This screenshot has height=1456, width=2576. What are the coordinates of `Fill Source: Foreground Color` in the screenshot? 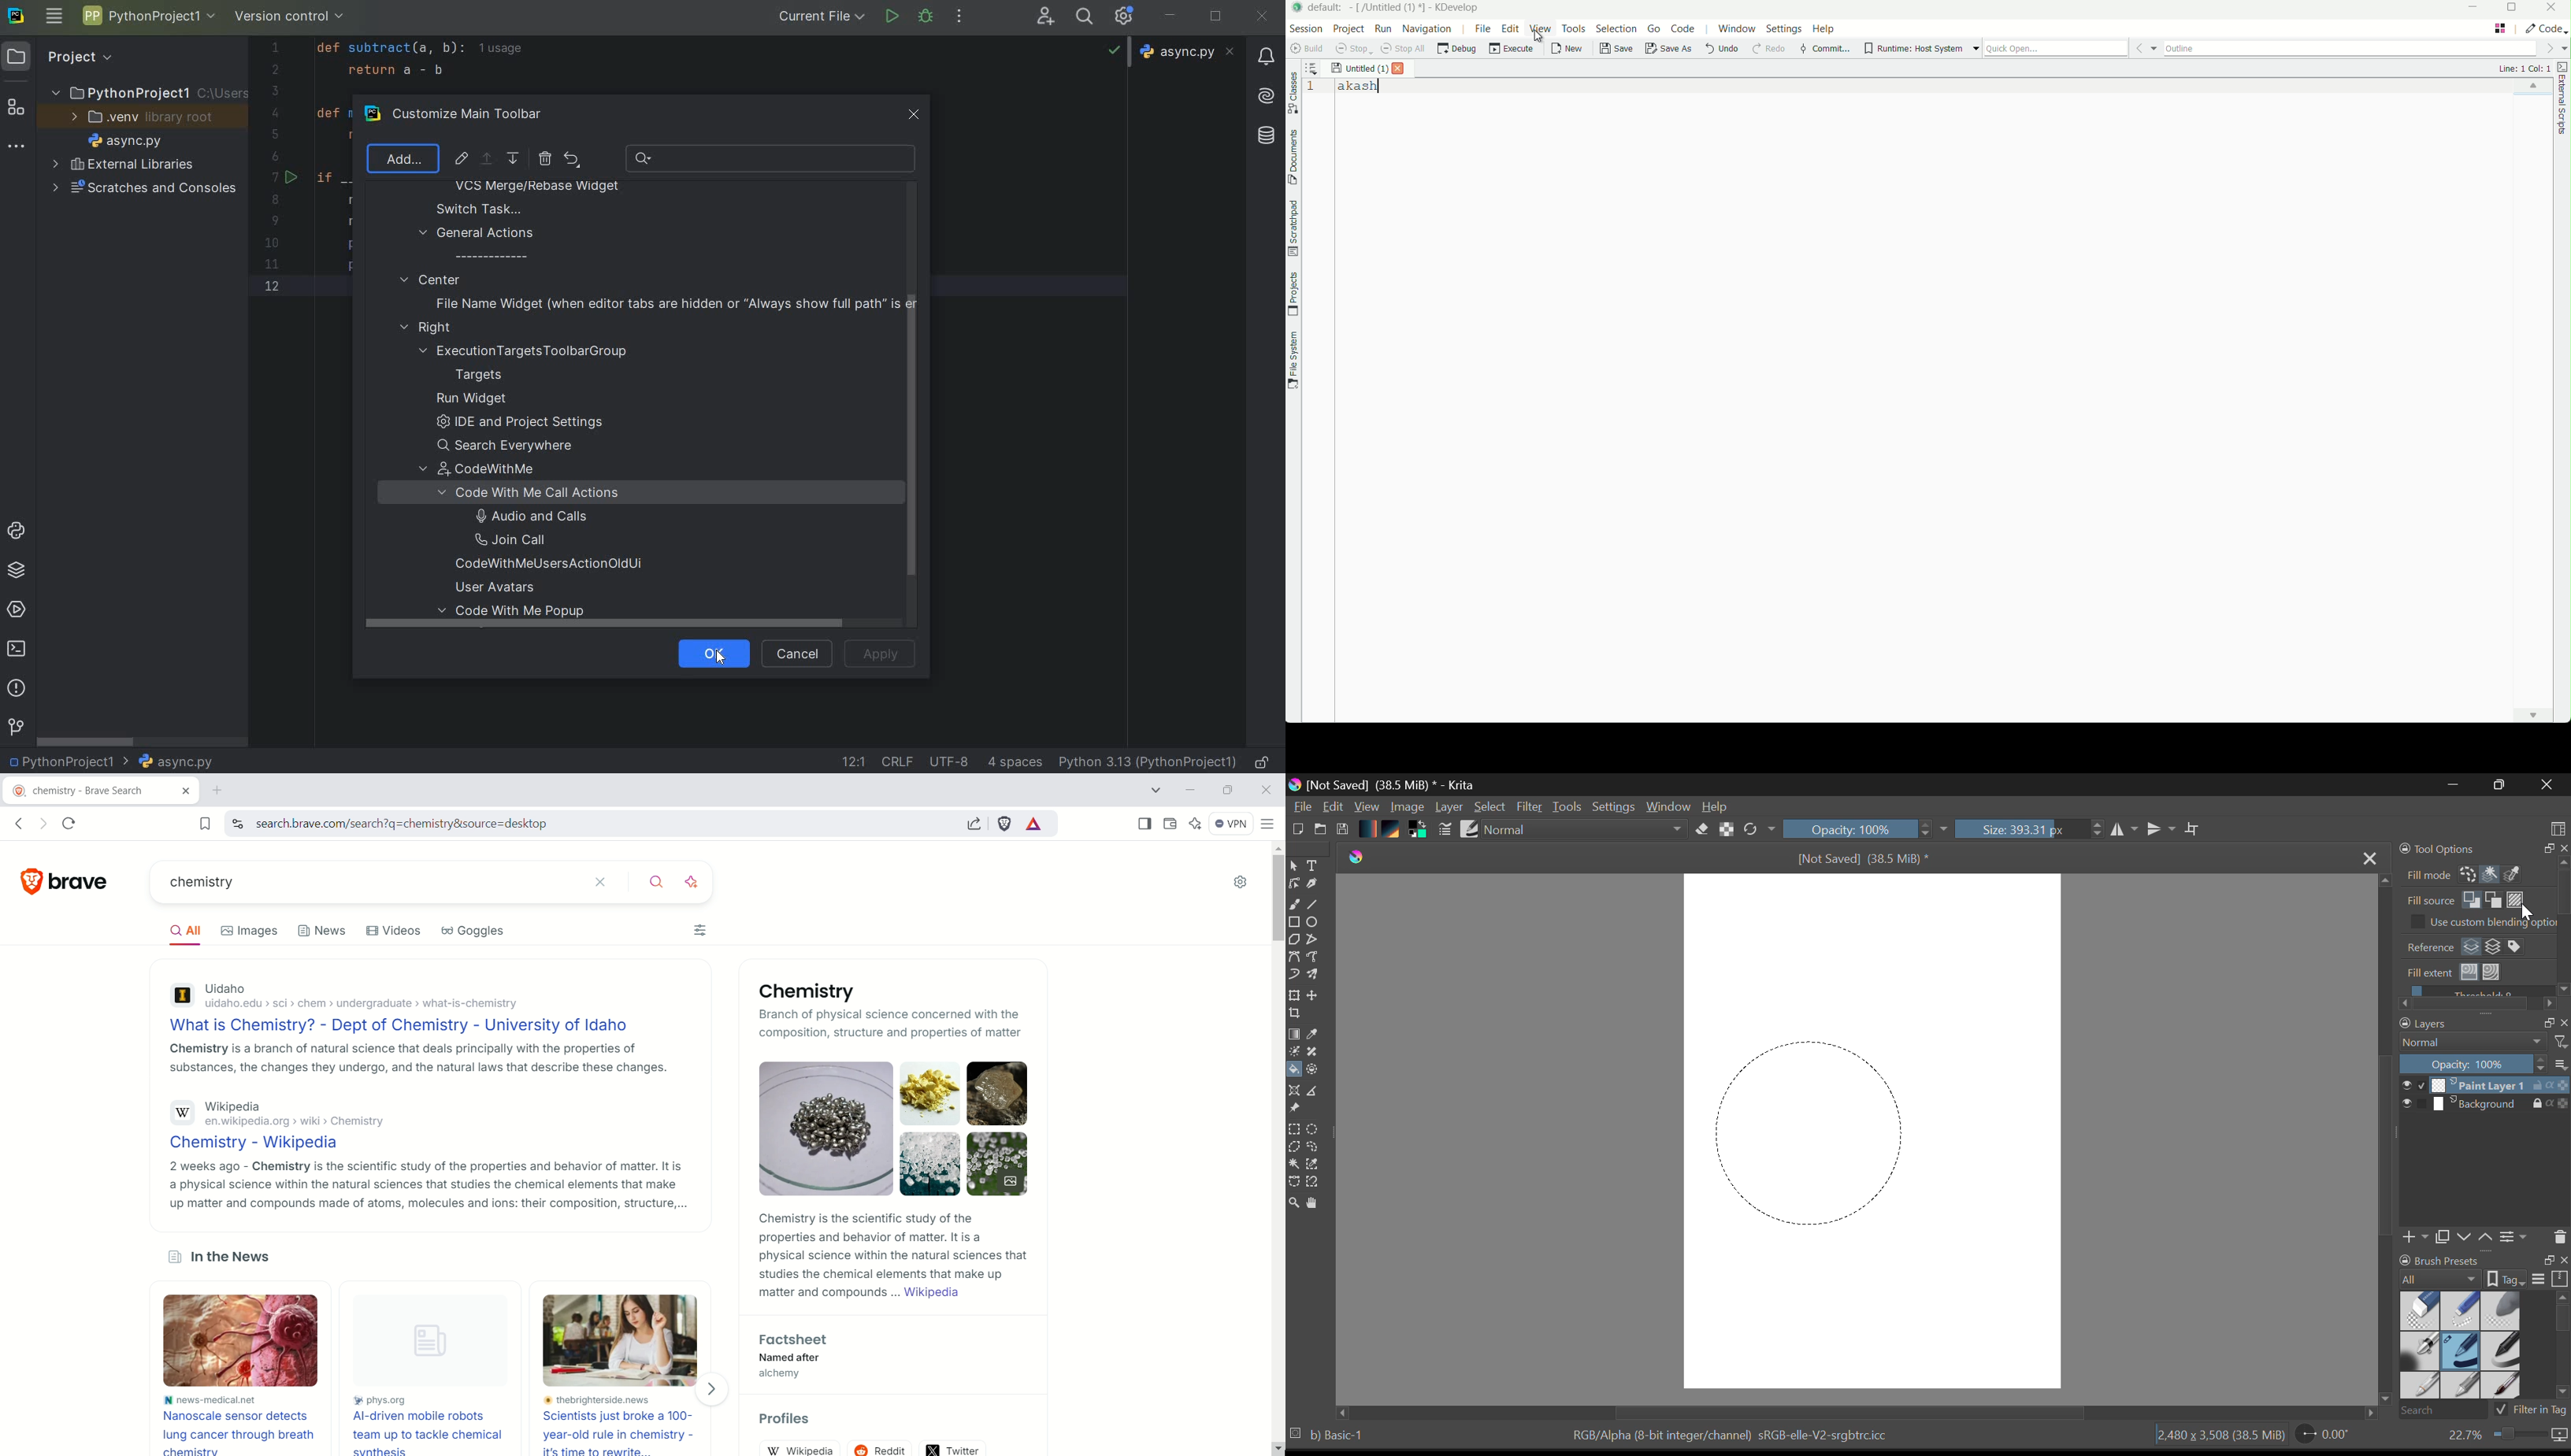 It's located at (2473, 900).